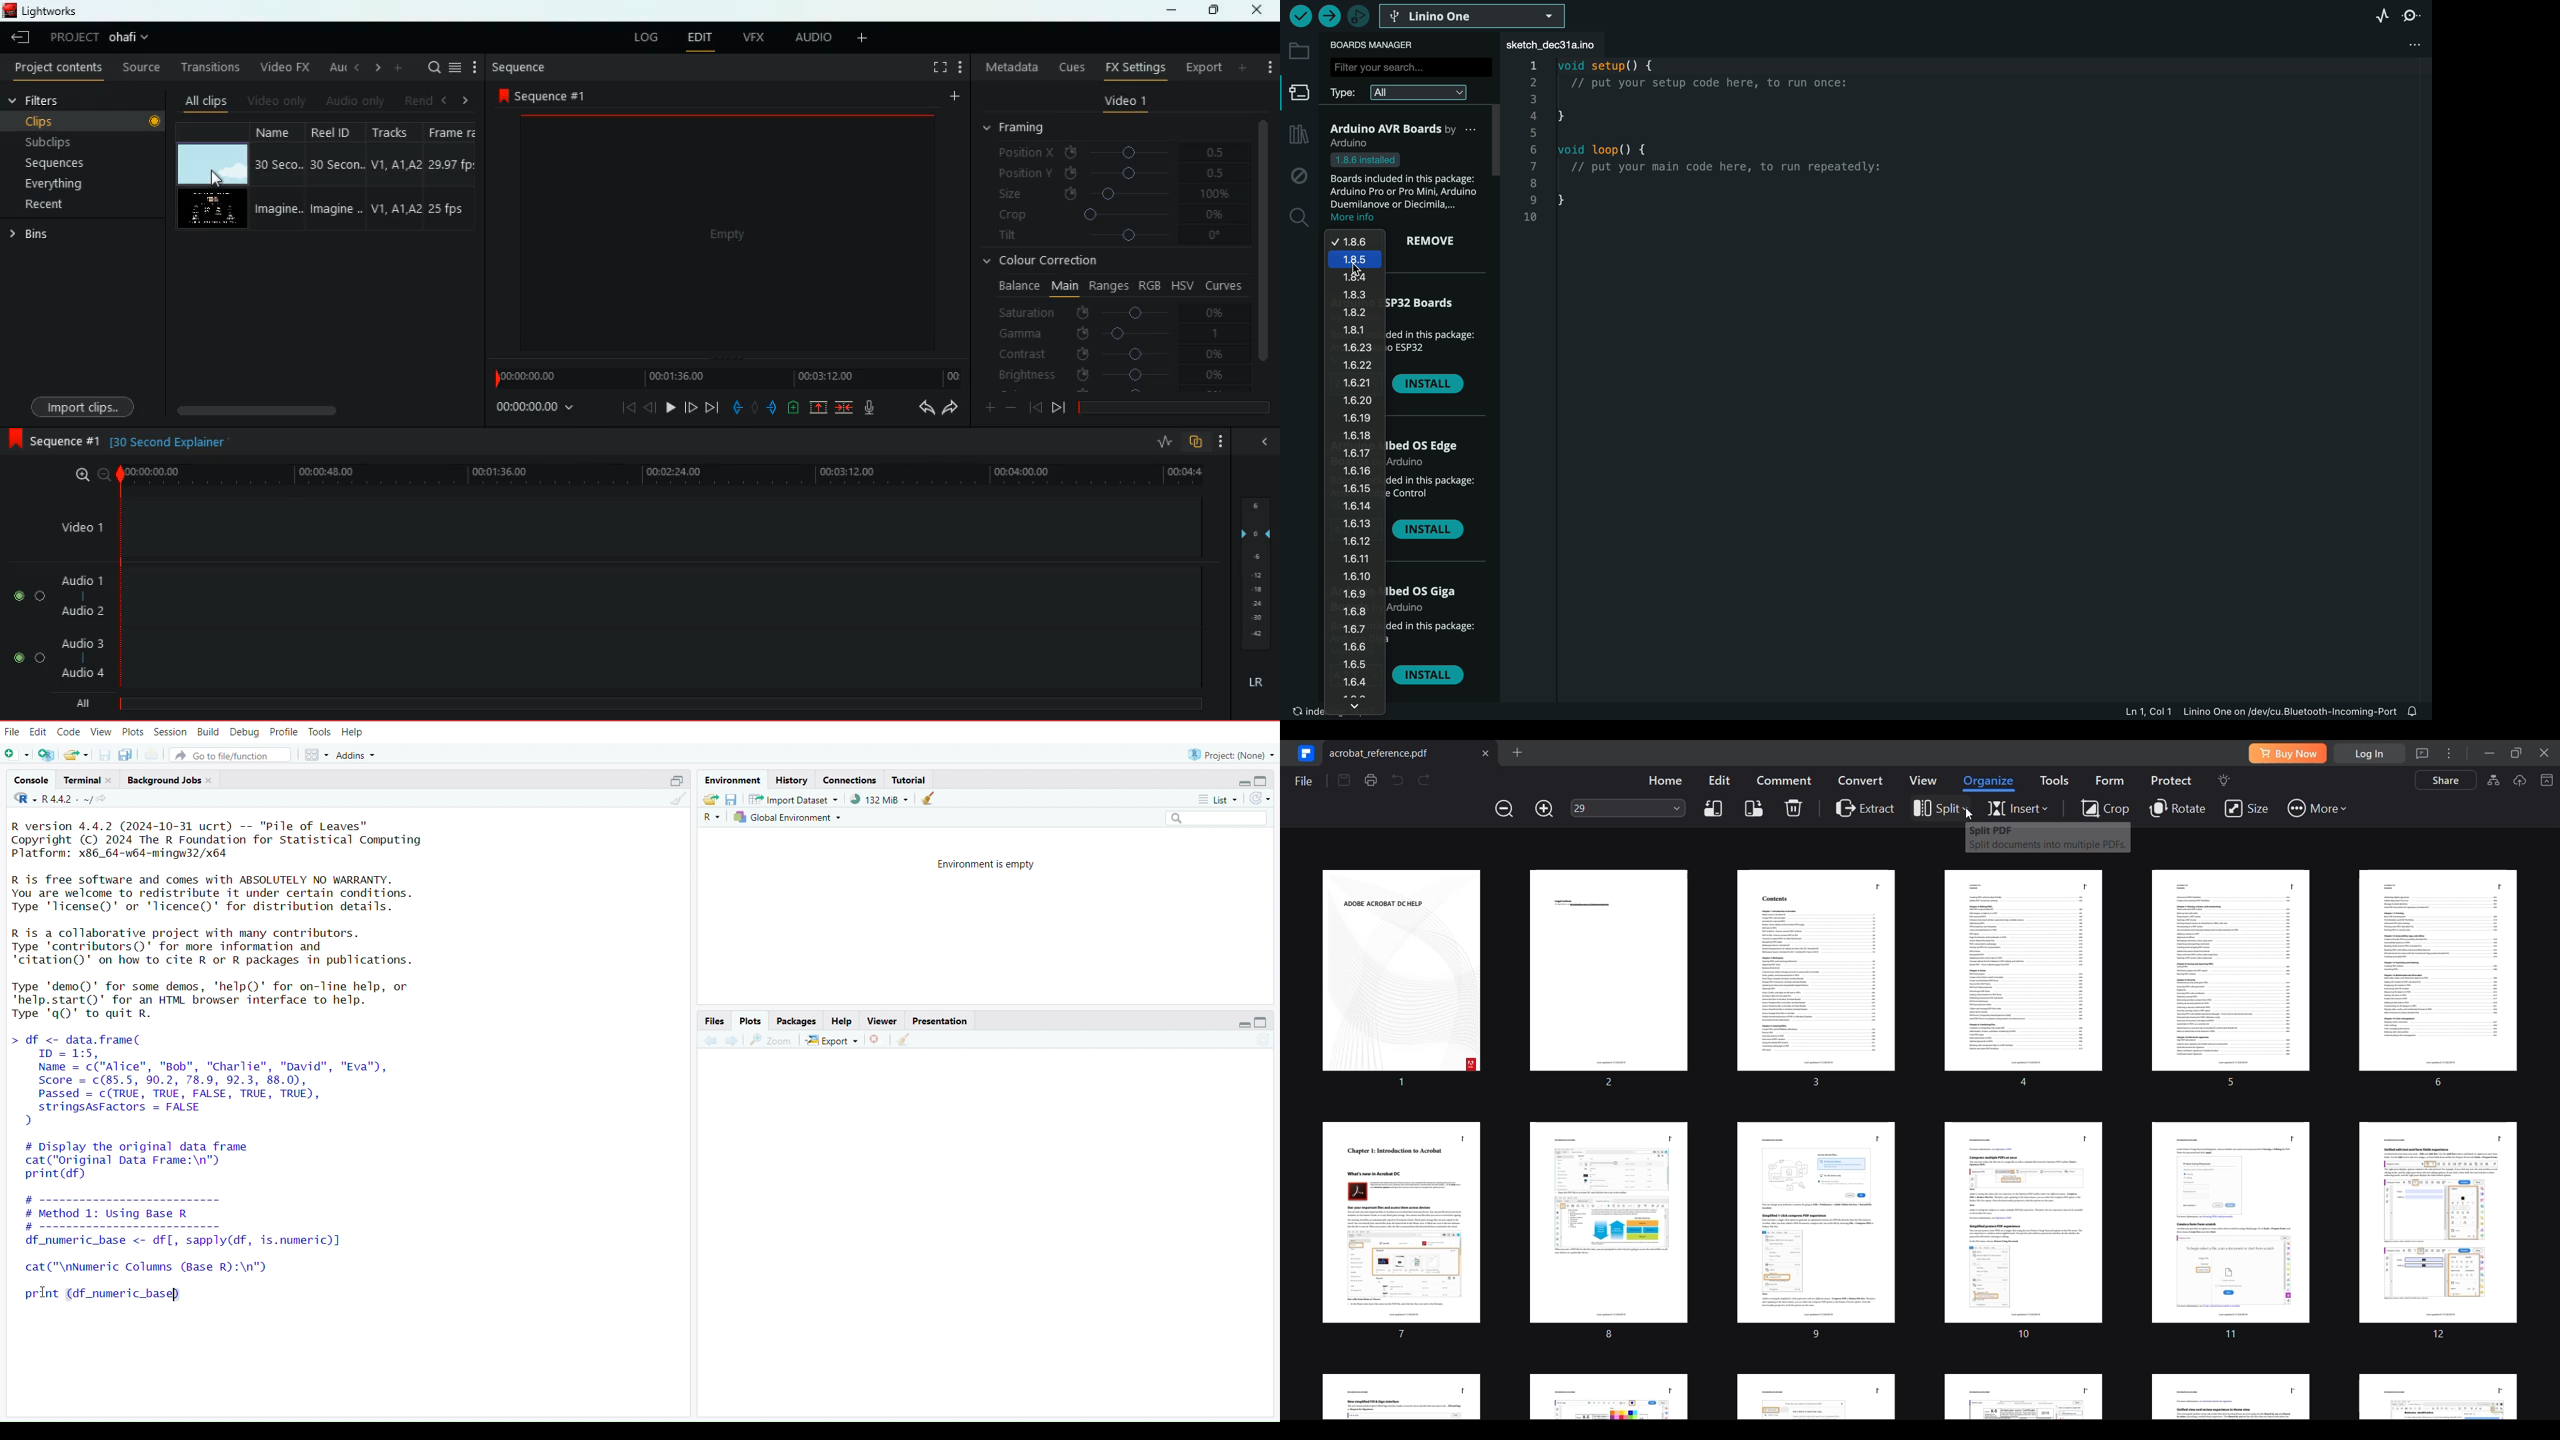 The height and width of the screenshot is (1456, 2576). What do you see at coordinates (1228, 754) in the screenshot?
I see `Project: (None)` at bounding box center [1228, 754].